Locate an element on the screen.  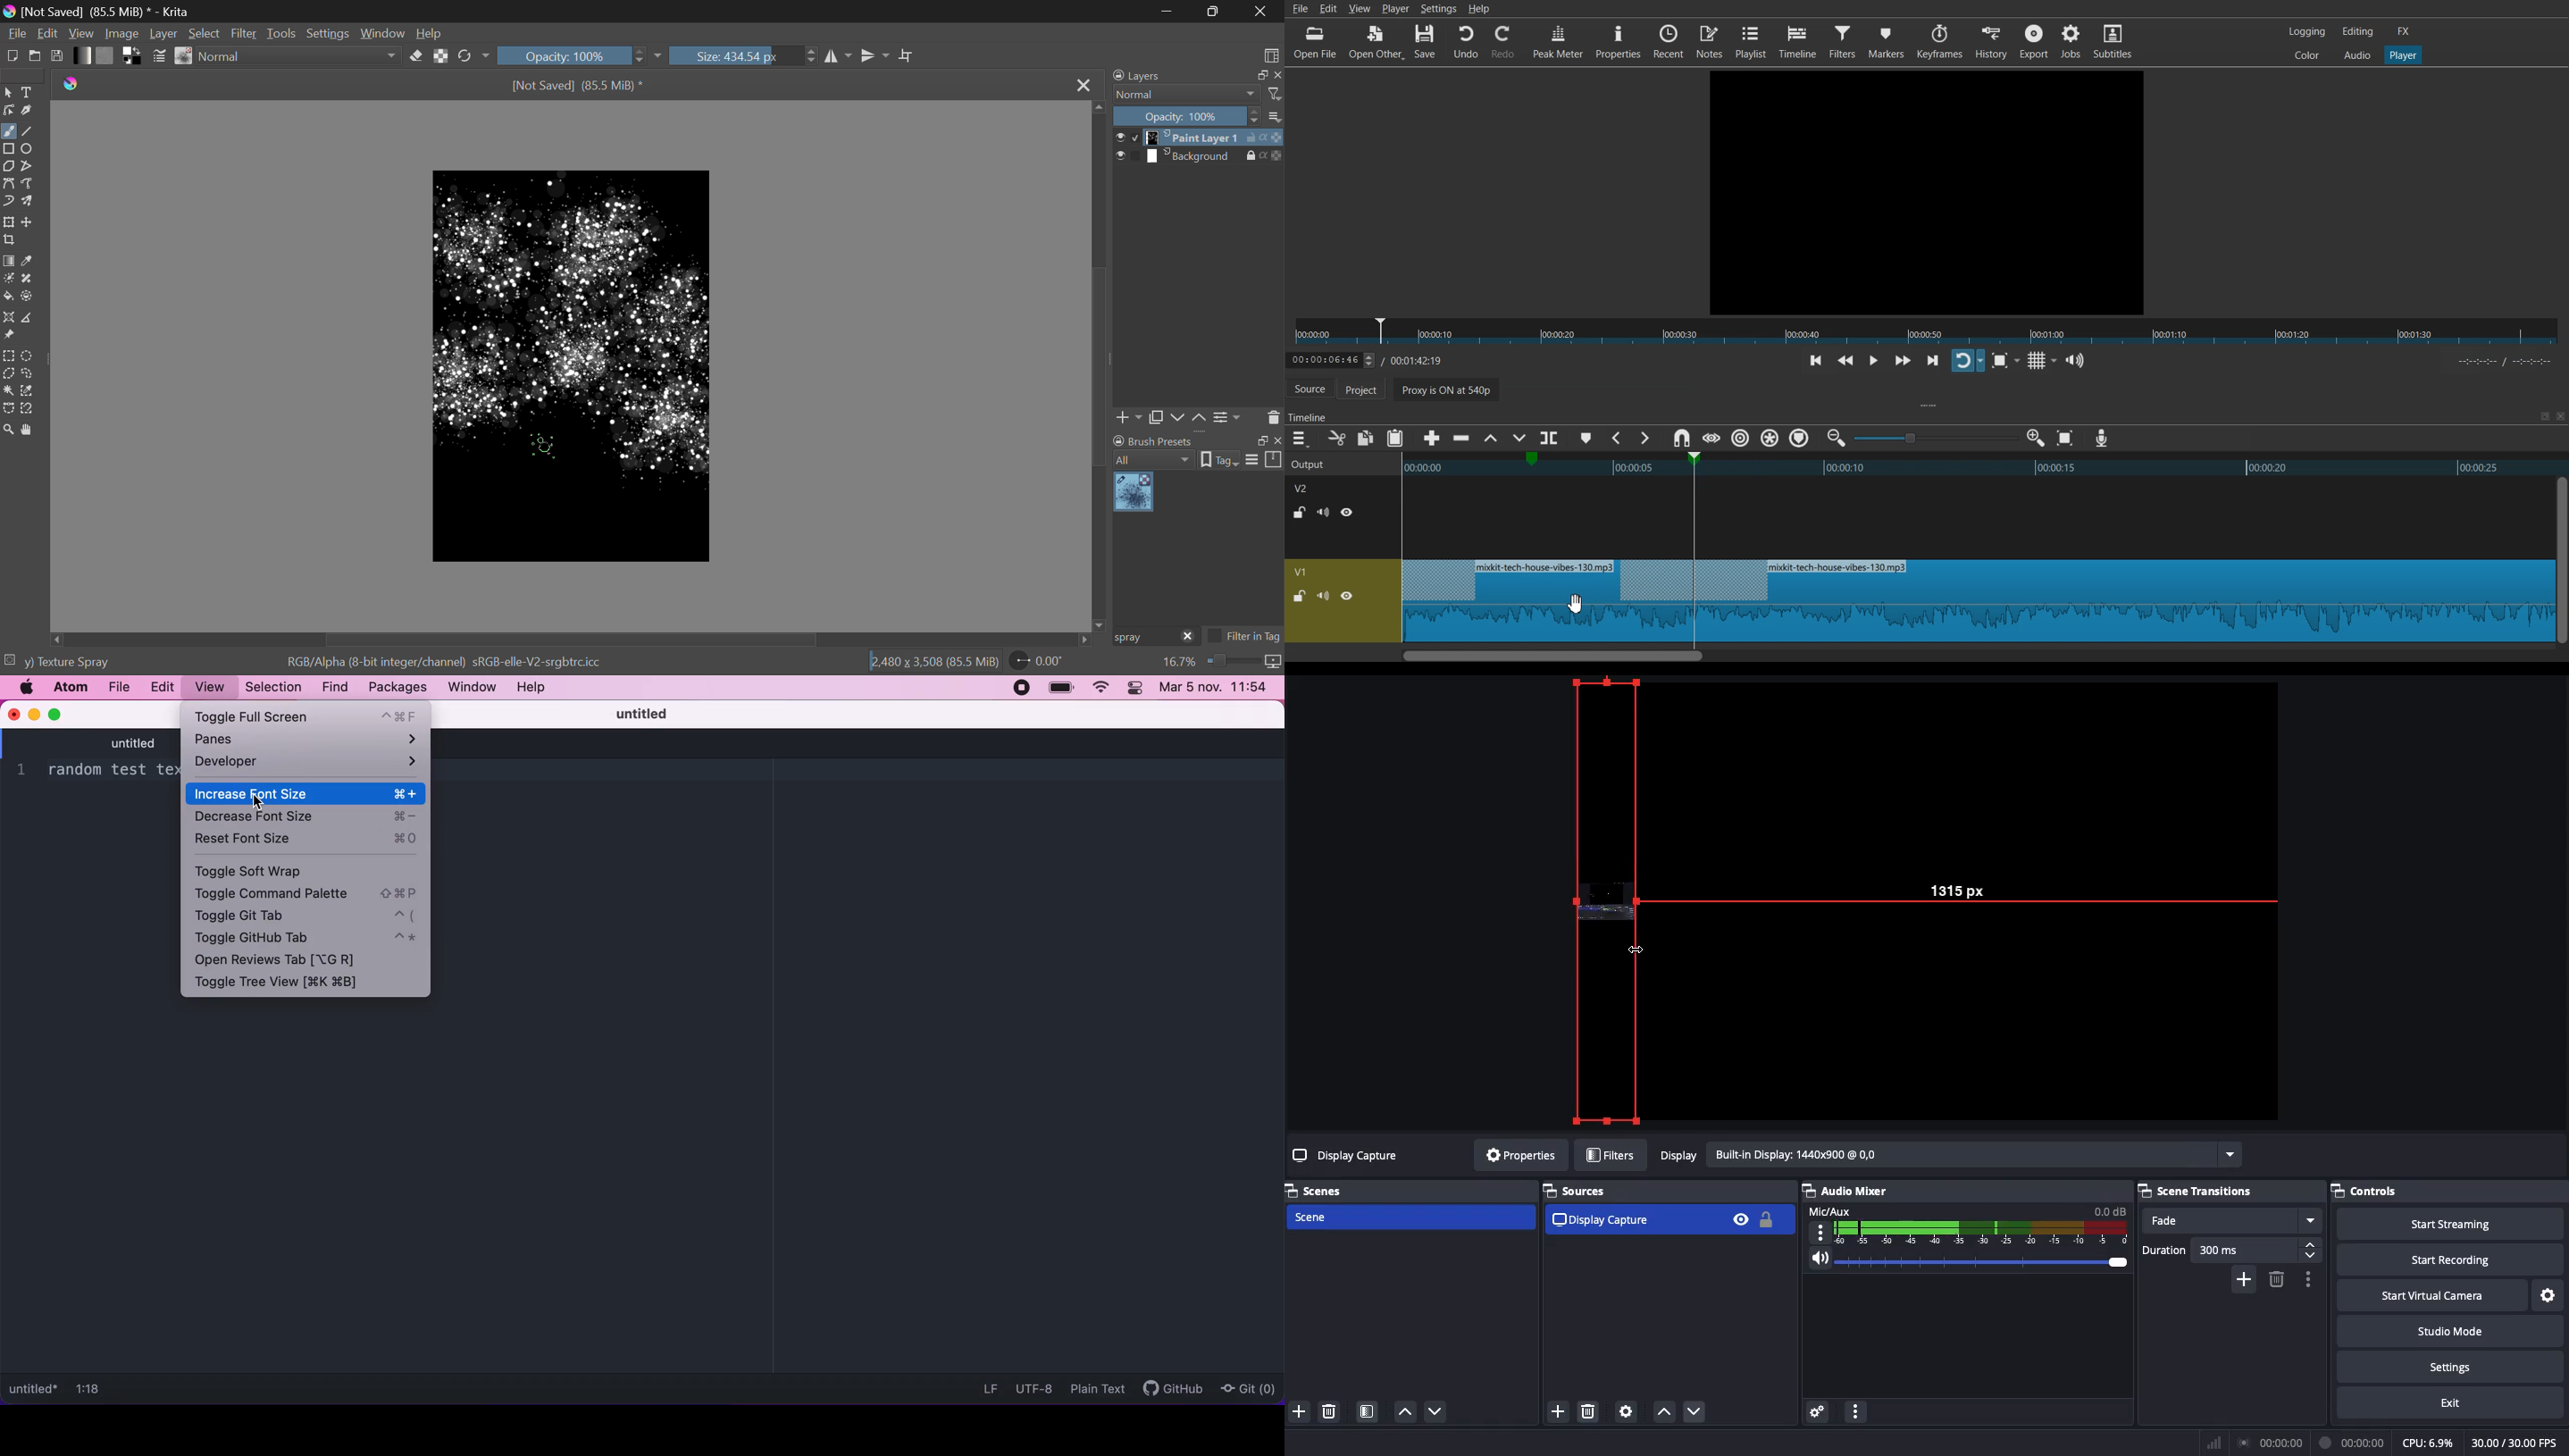
Sources is located at coordinates (1581, 1191).